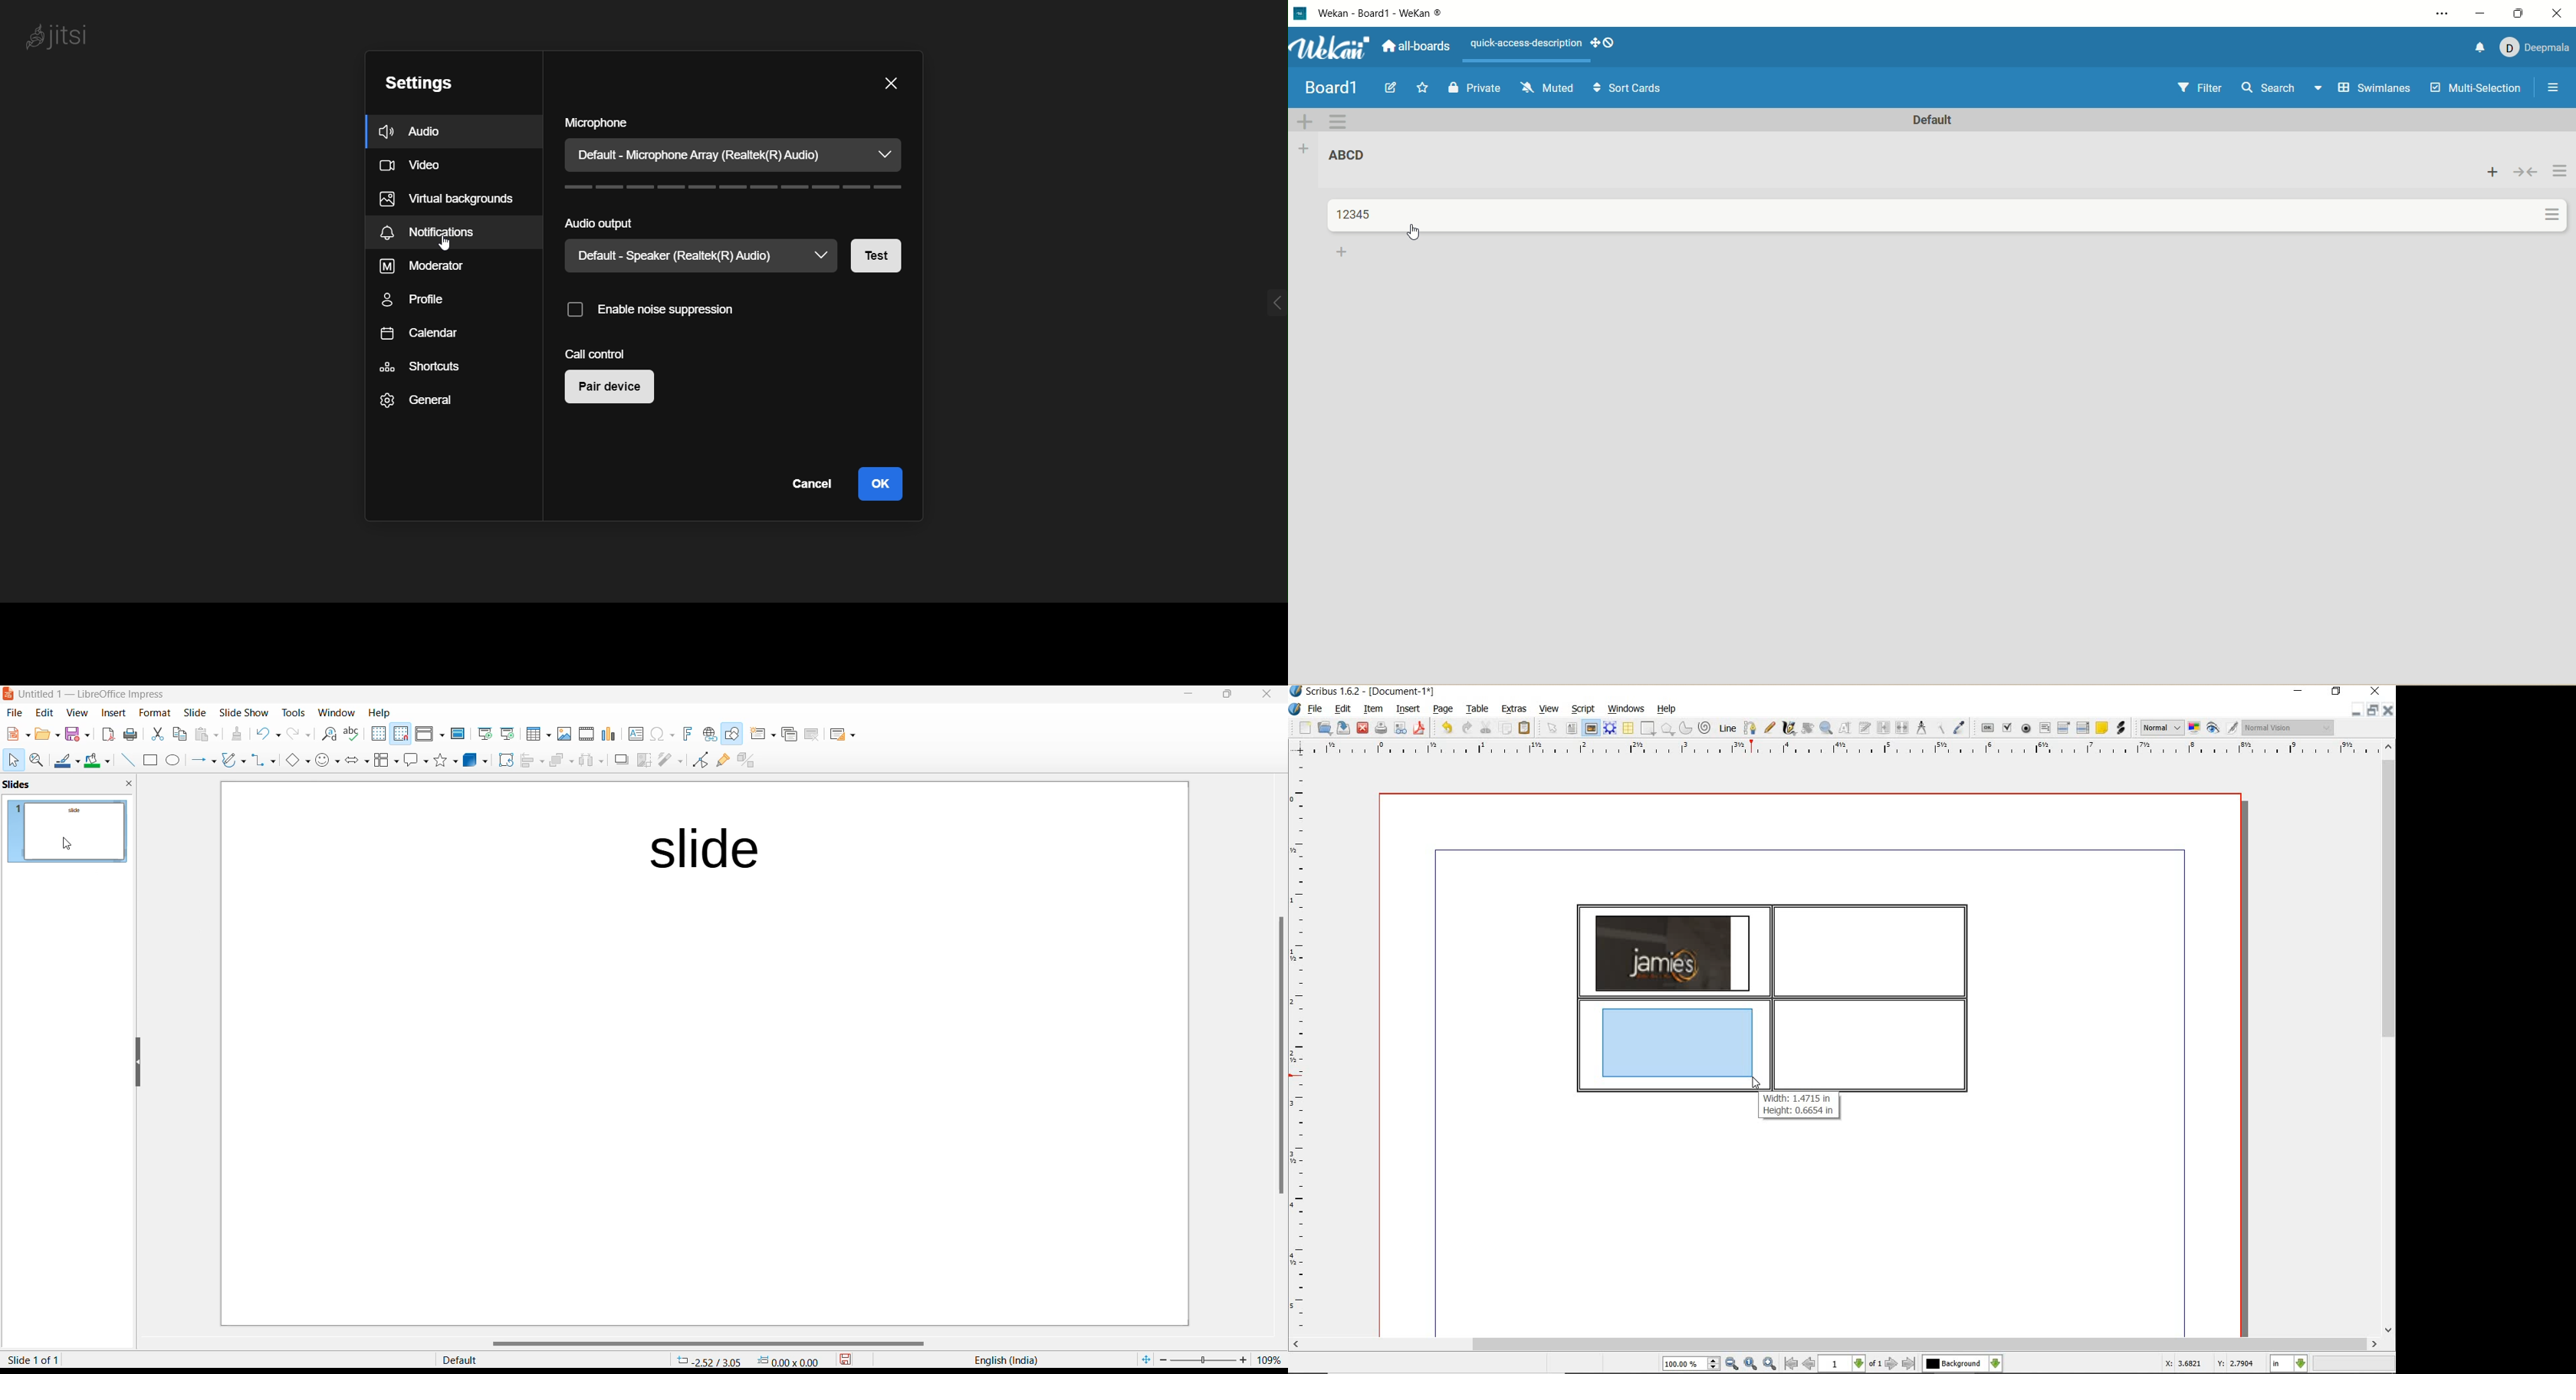  I want to click on moderator, so click(430, 269).